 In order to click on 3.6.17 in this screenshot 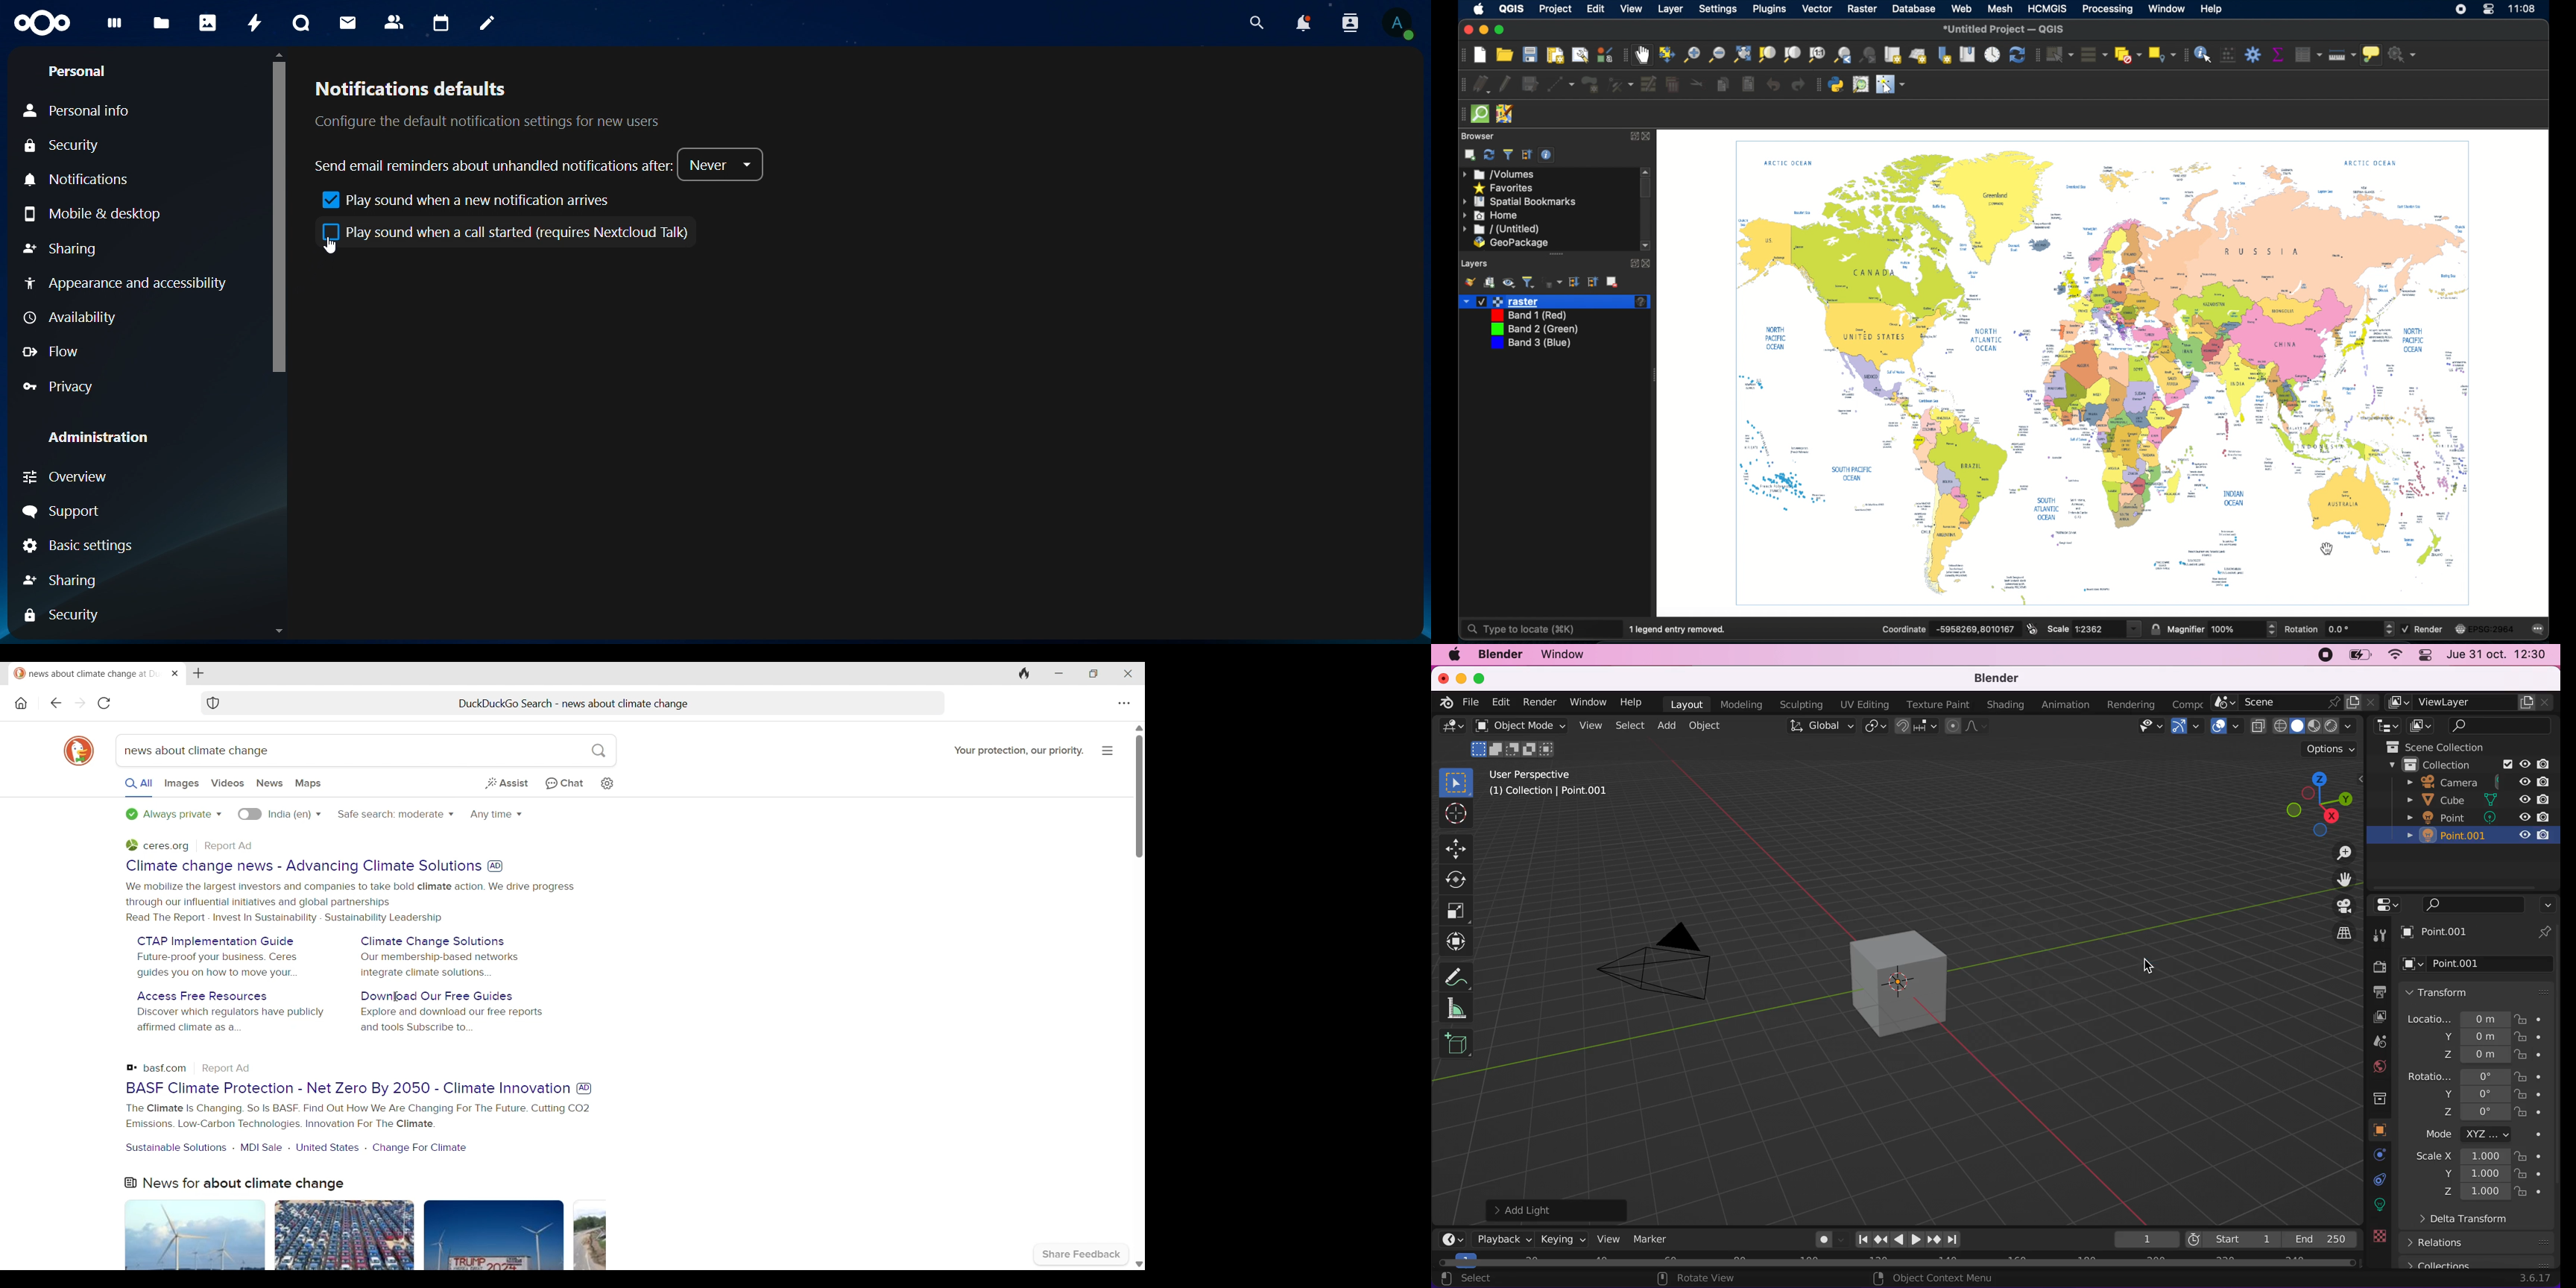, I will do `click(2537, 1278)`.